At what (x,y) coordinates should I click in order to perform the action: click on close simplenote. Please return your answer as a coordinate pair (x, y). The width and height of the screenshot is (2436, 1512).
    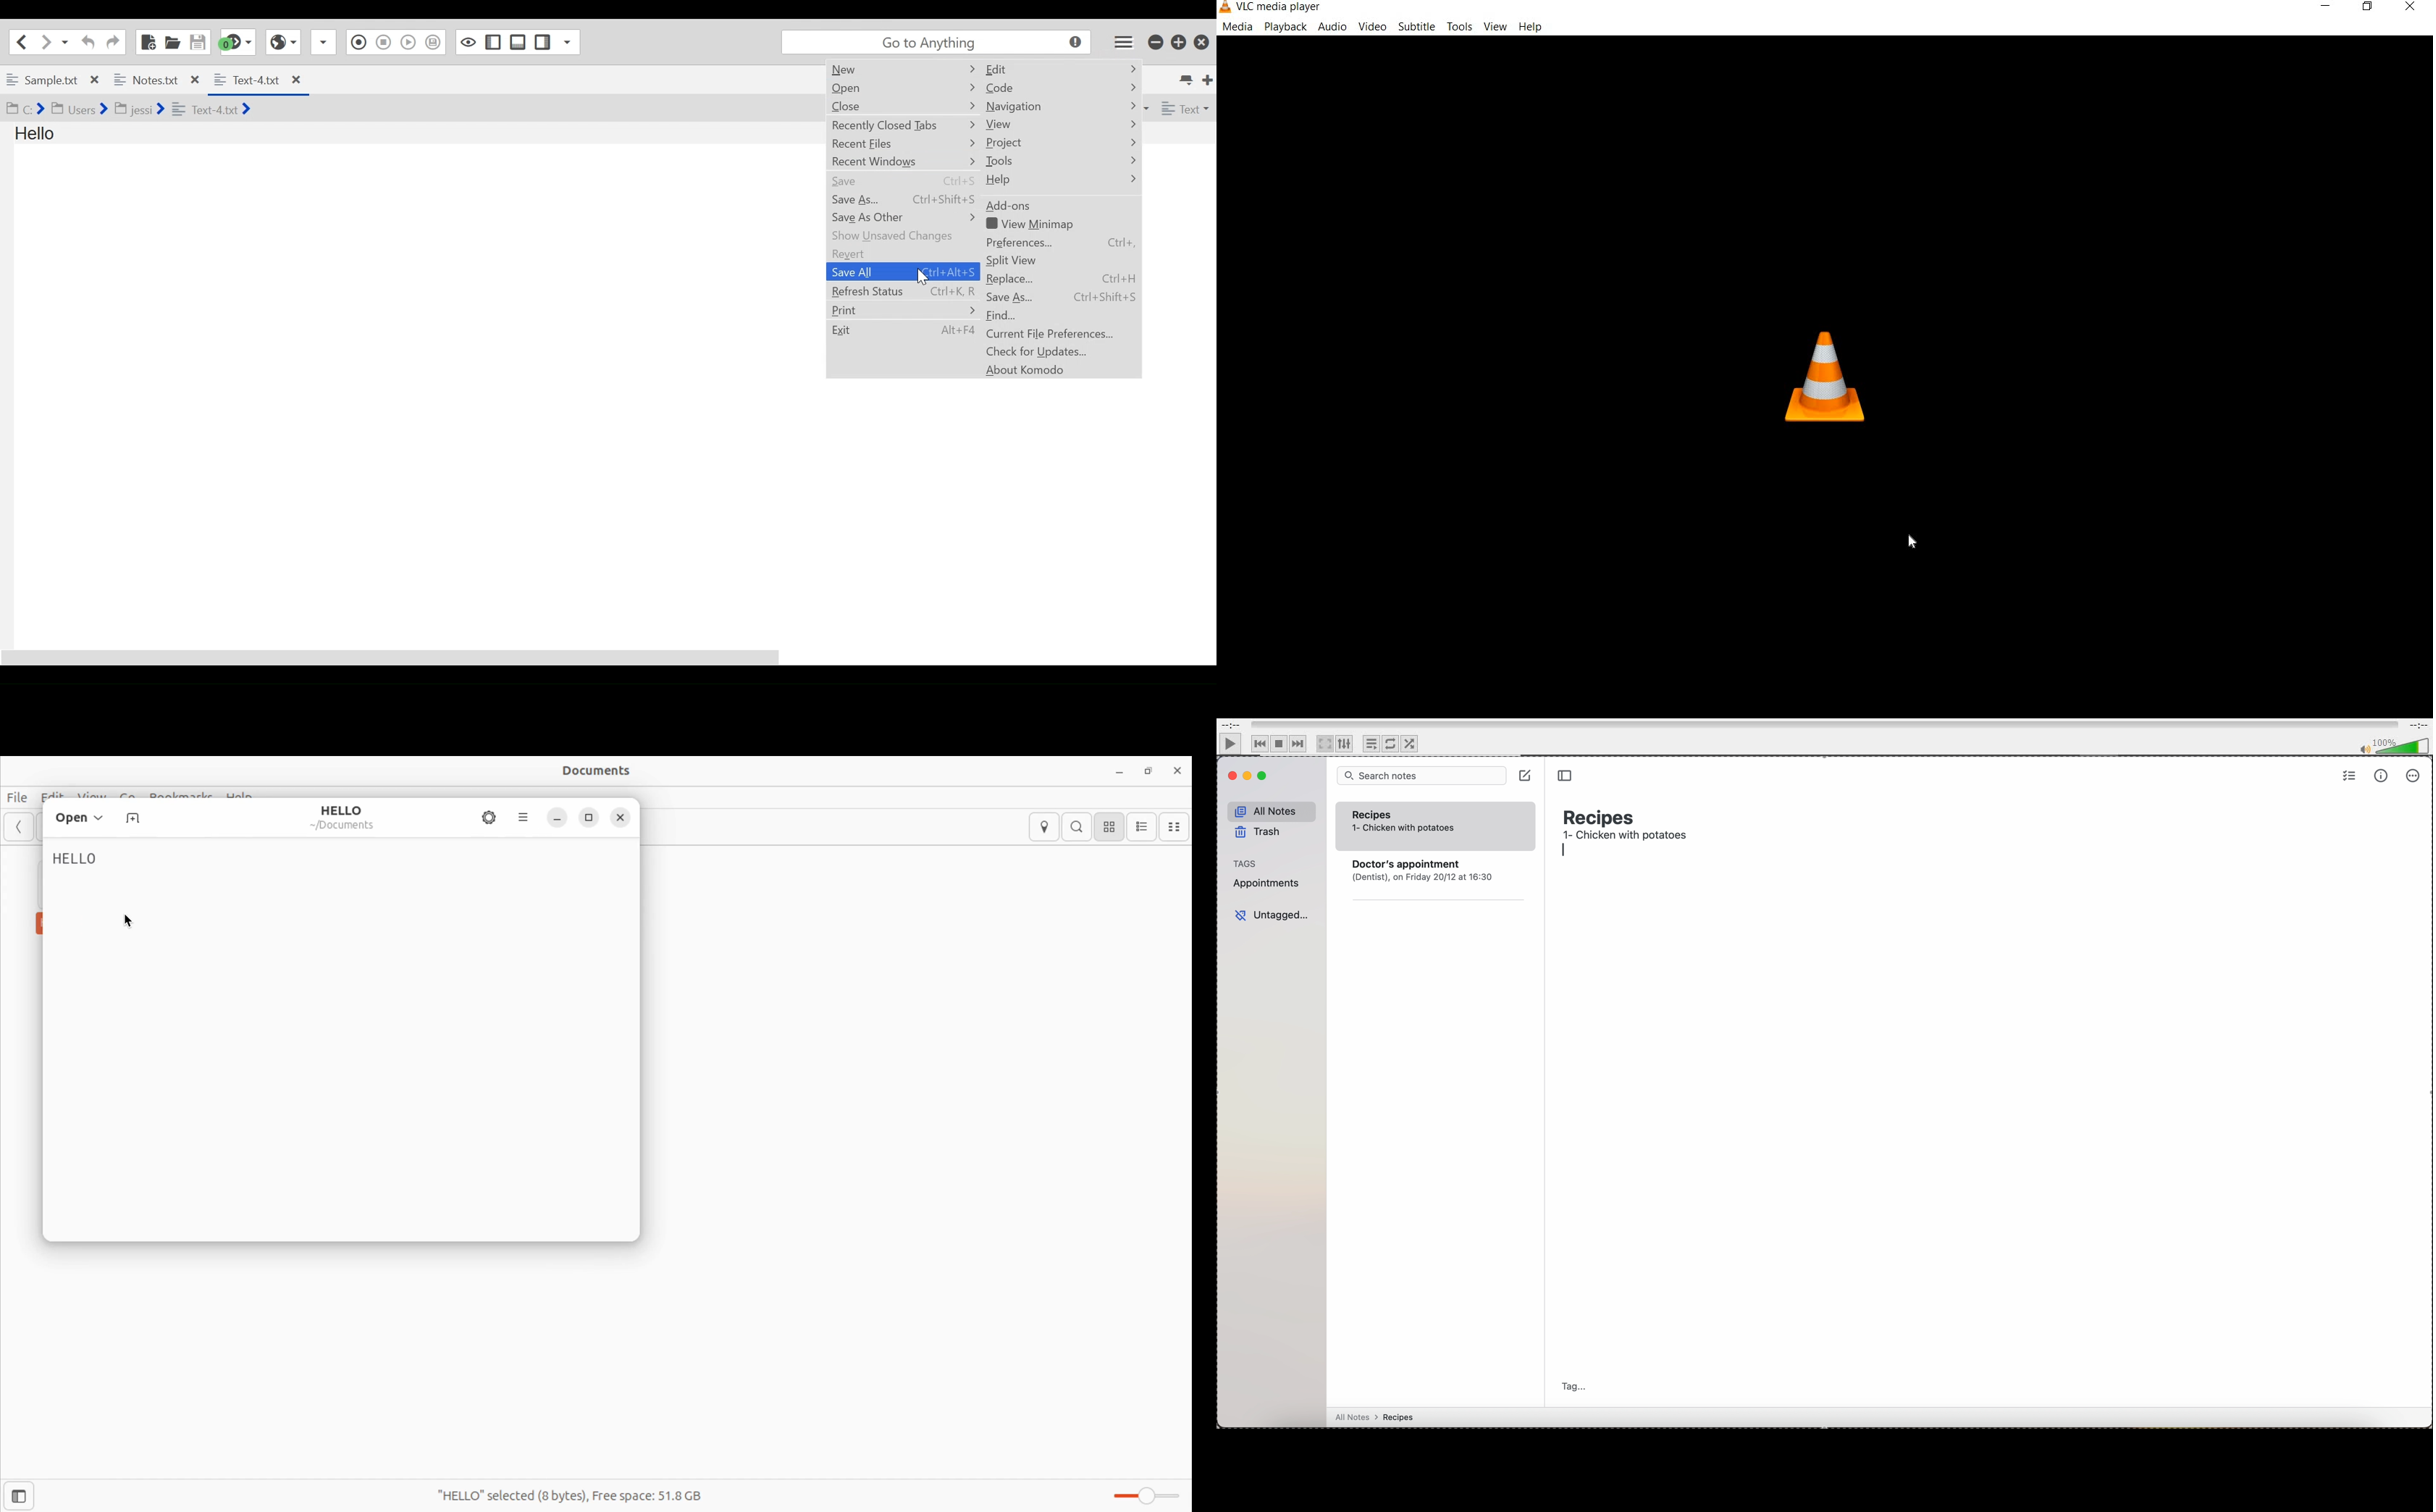
    Looking at the image, I should click on (1231, 776).